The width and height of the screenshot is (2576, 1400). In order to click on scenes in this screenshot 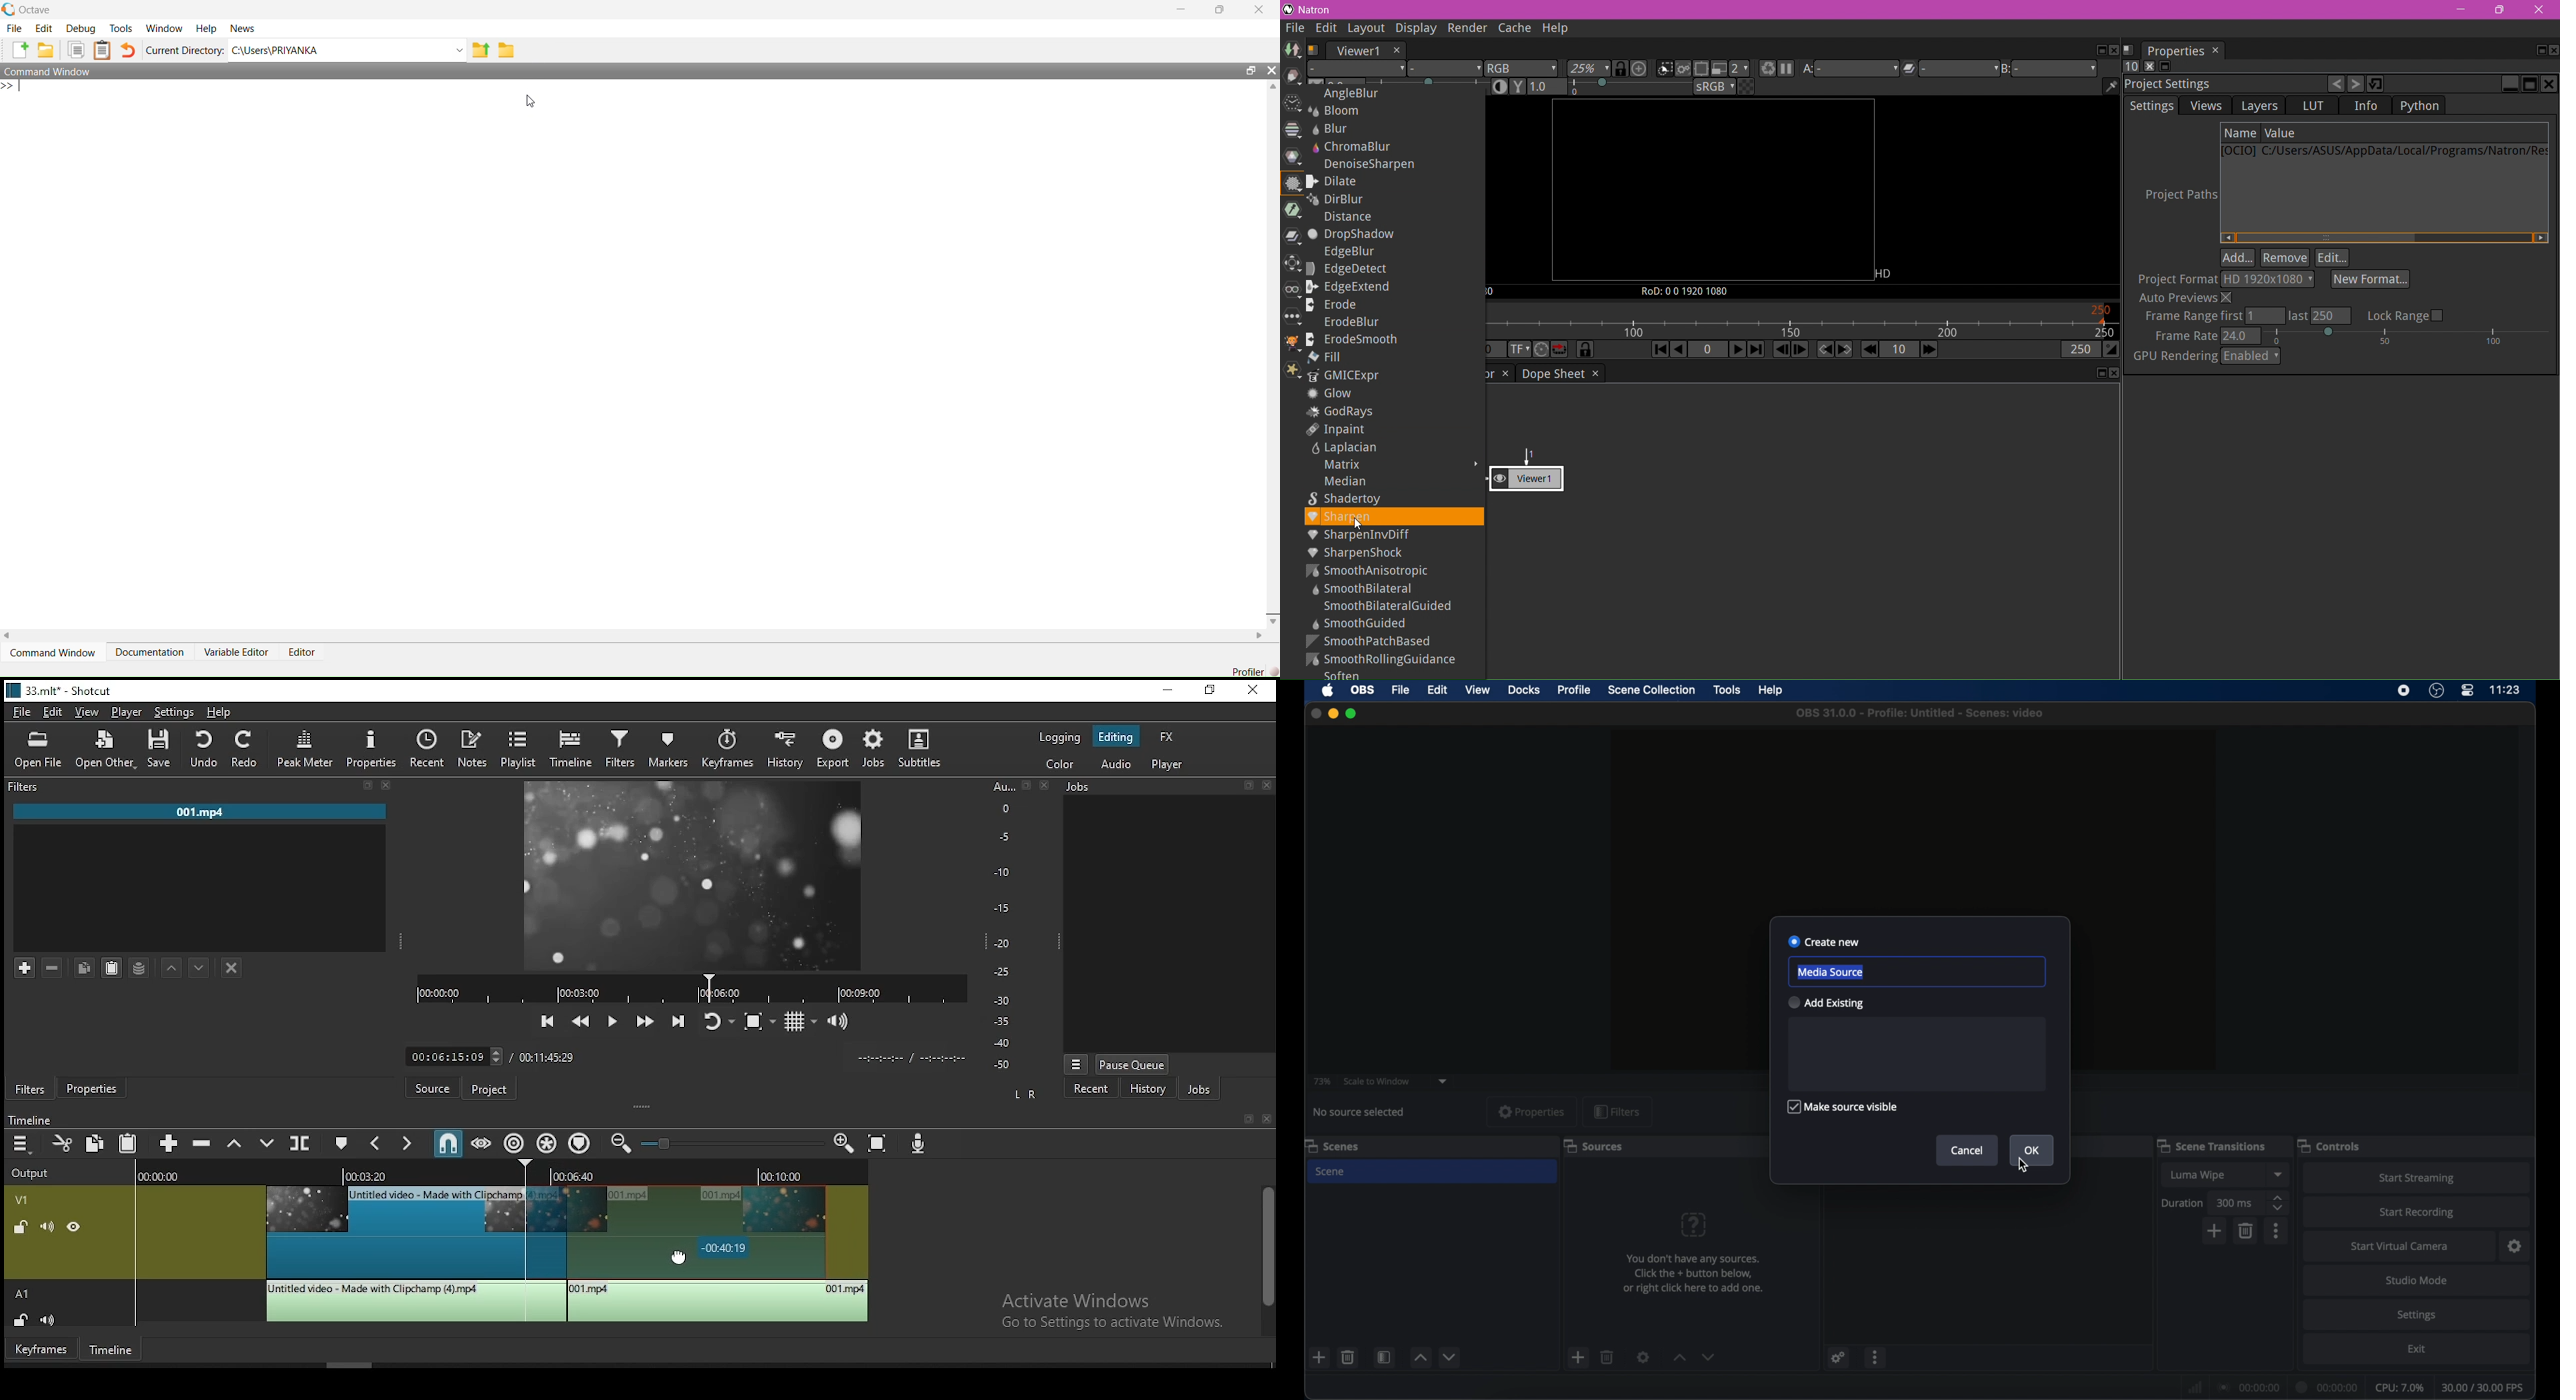, I will do `click(1333, 1145)`.